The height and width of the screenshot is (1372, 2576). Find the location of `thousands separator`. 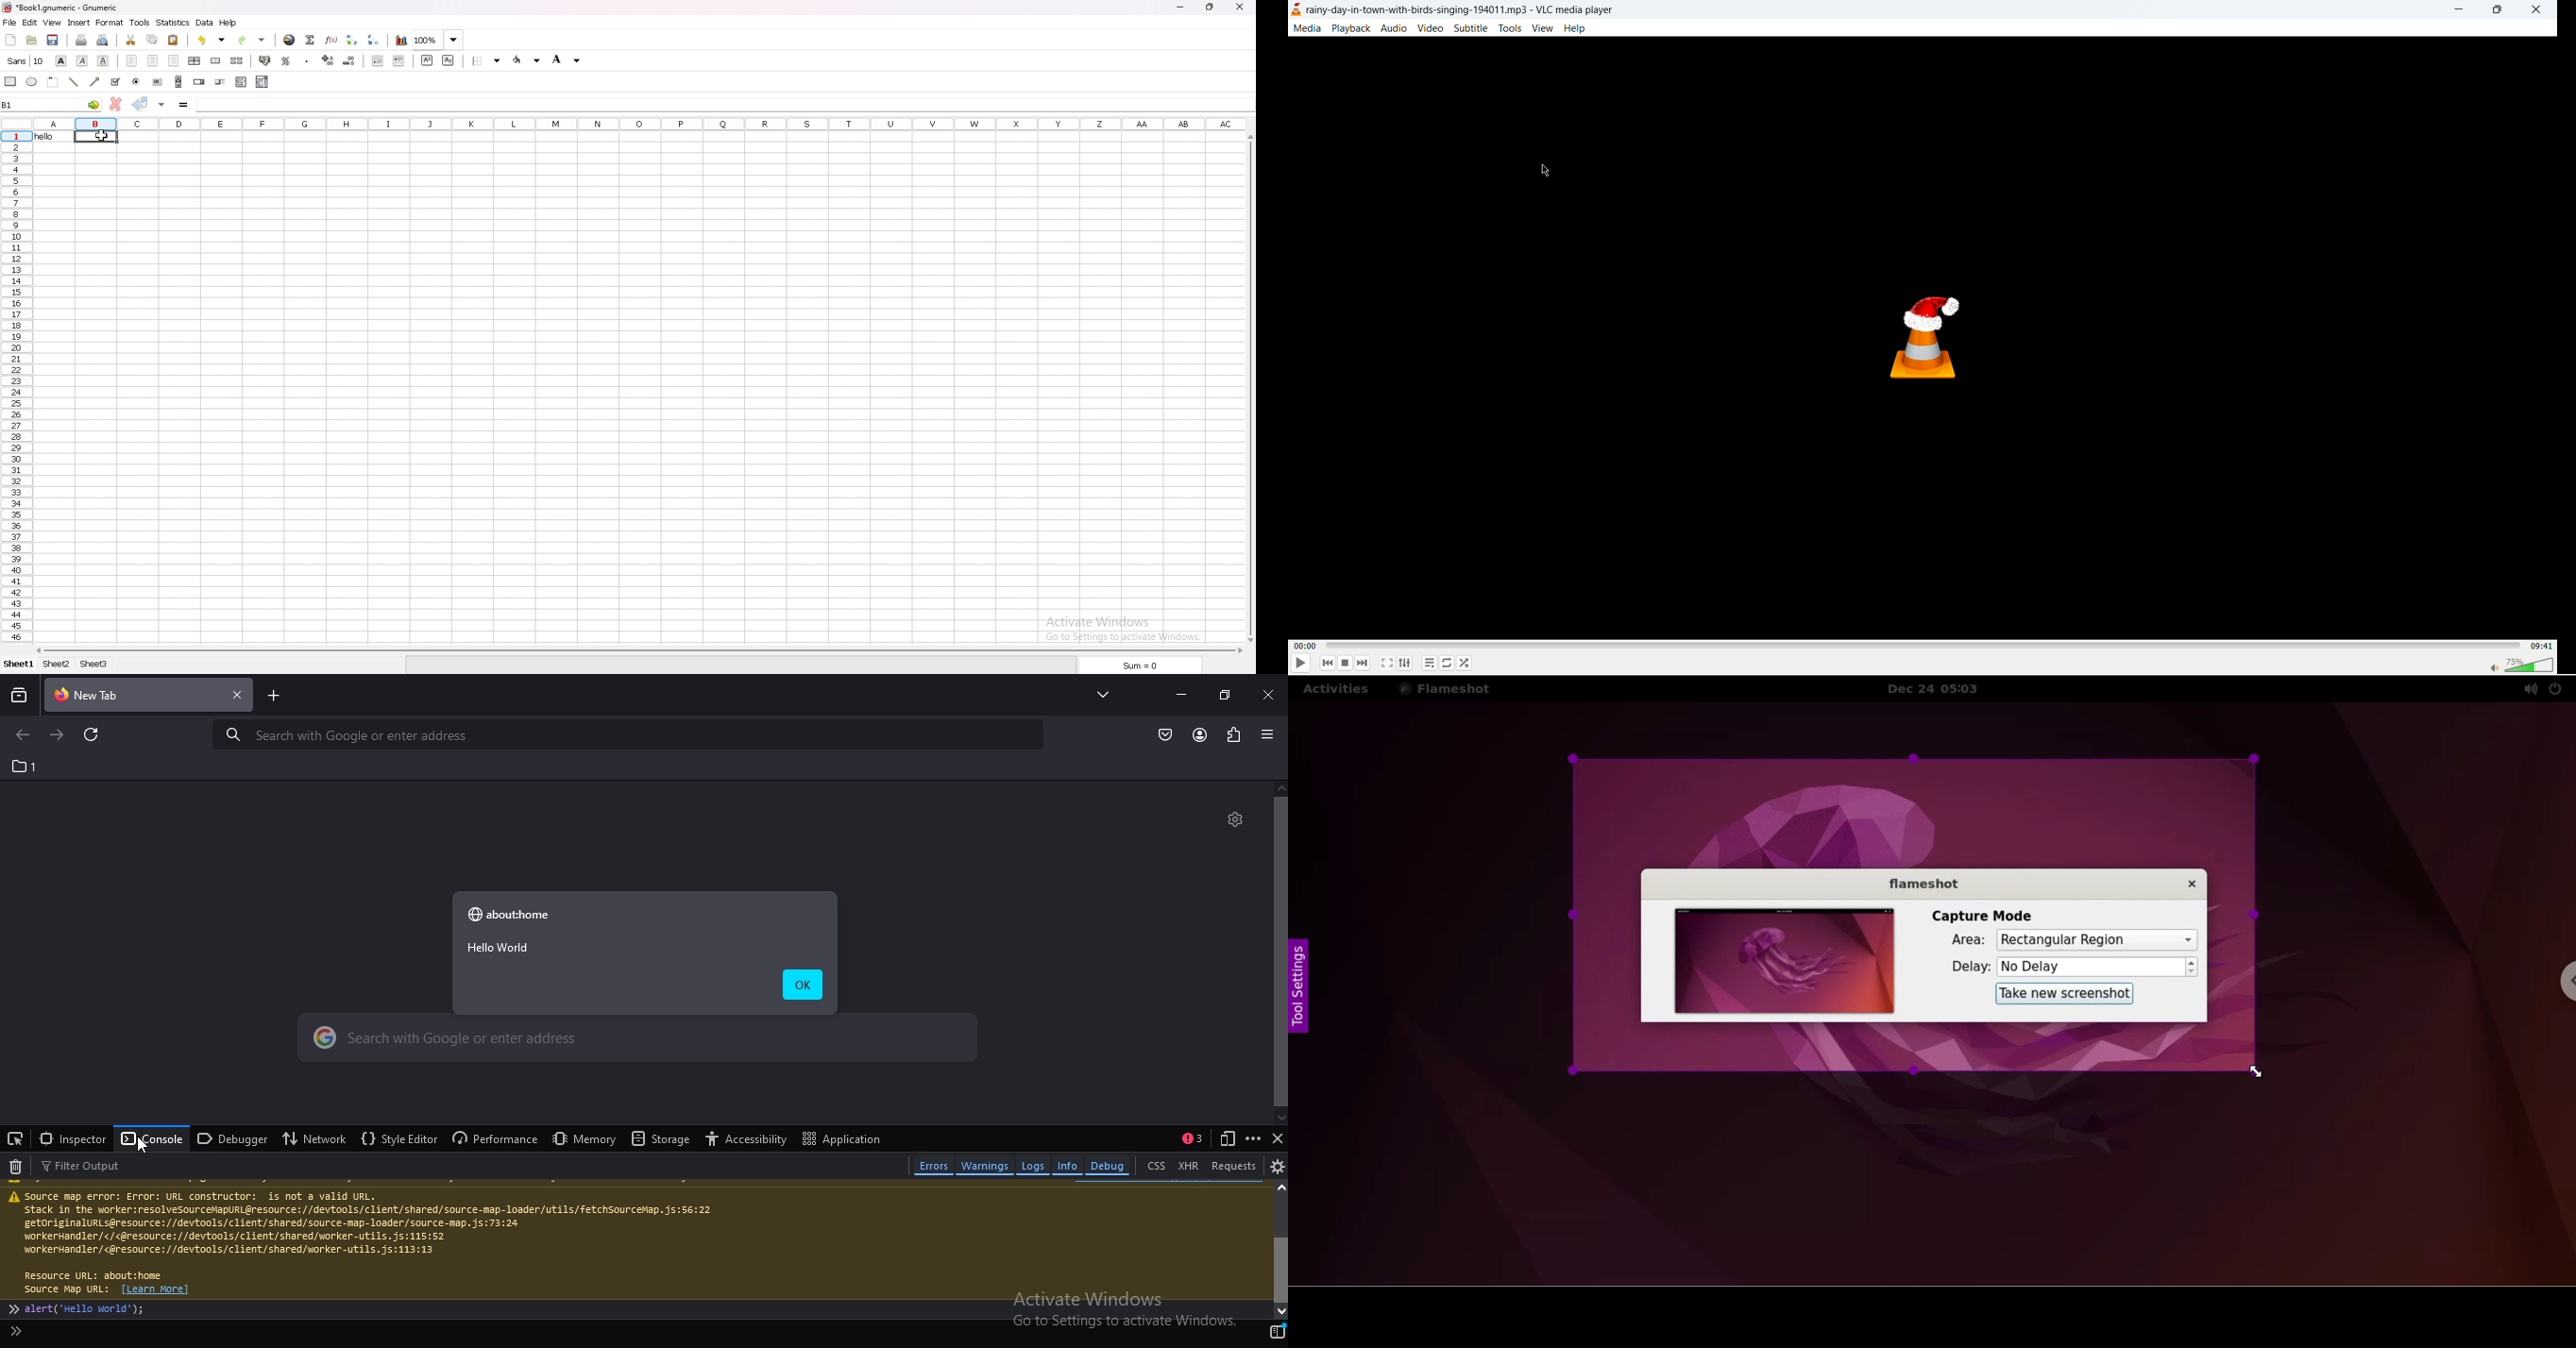

thousands separator is located at coordinates (308, 60).